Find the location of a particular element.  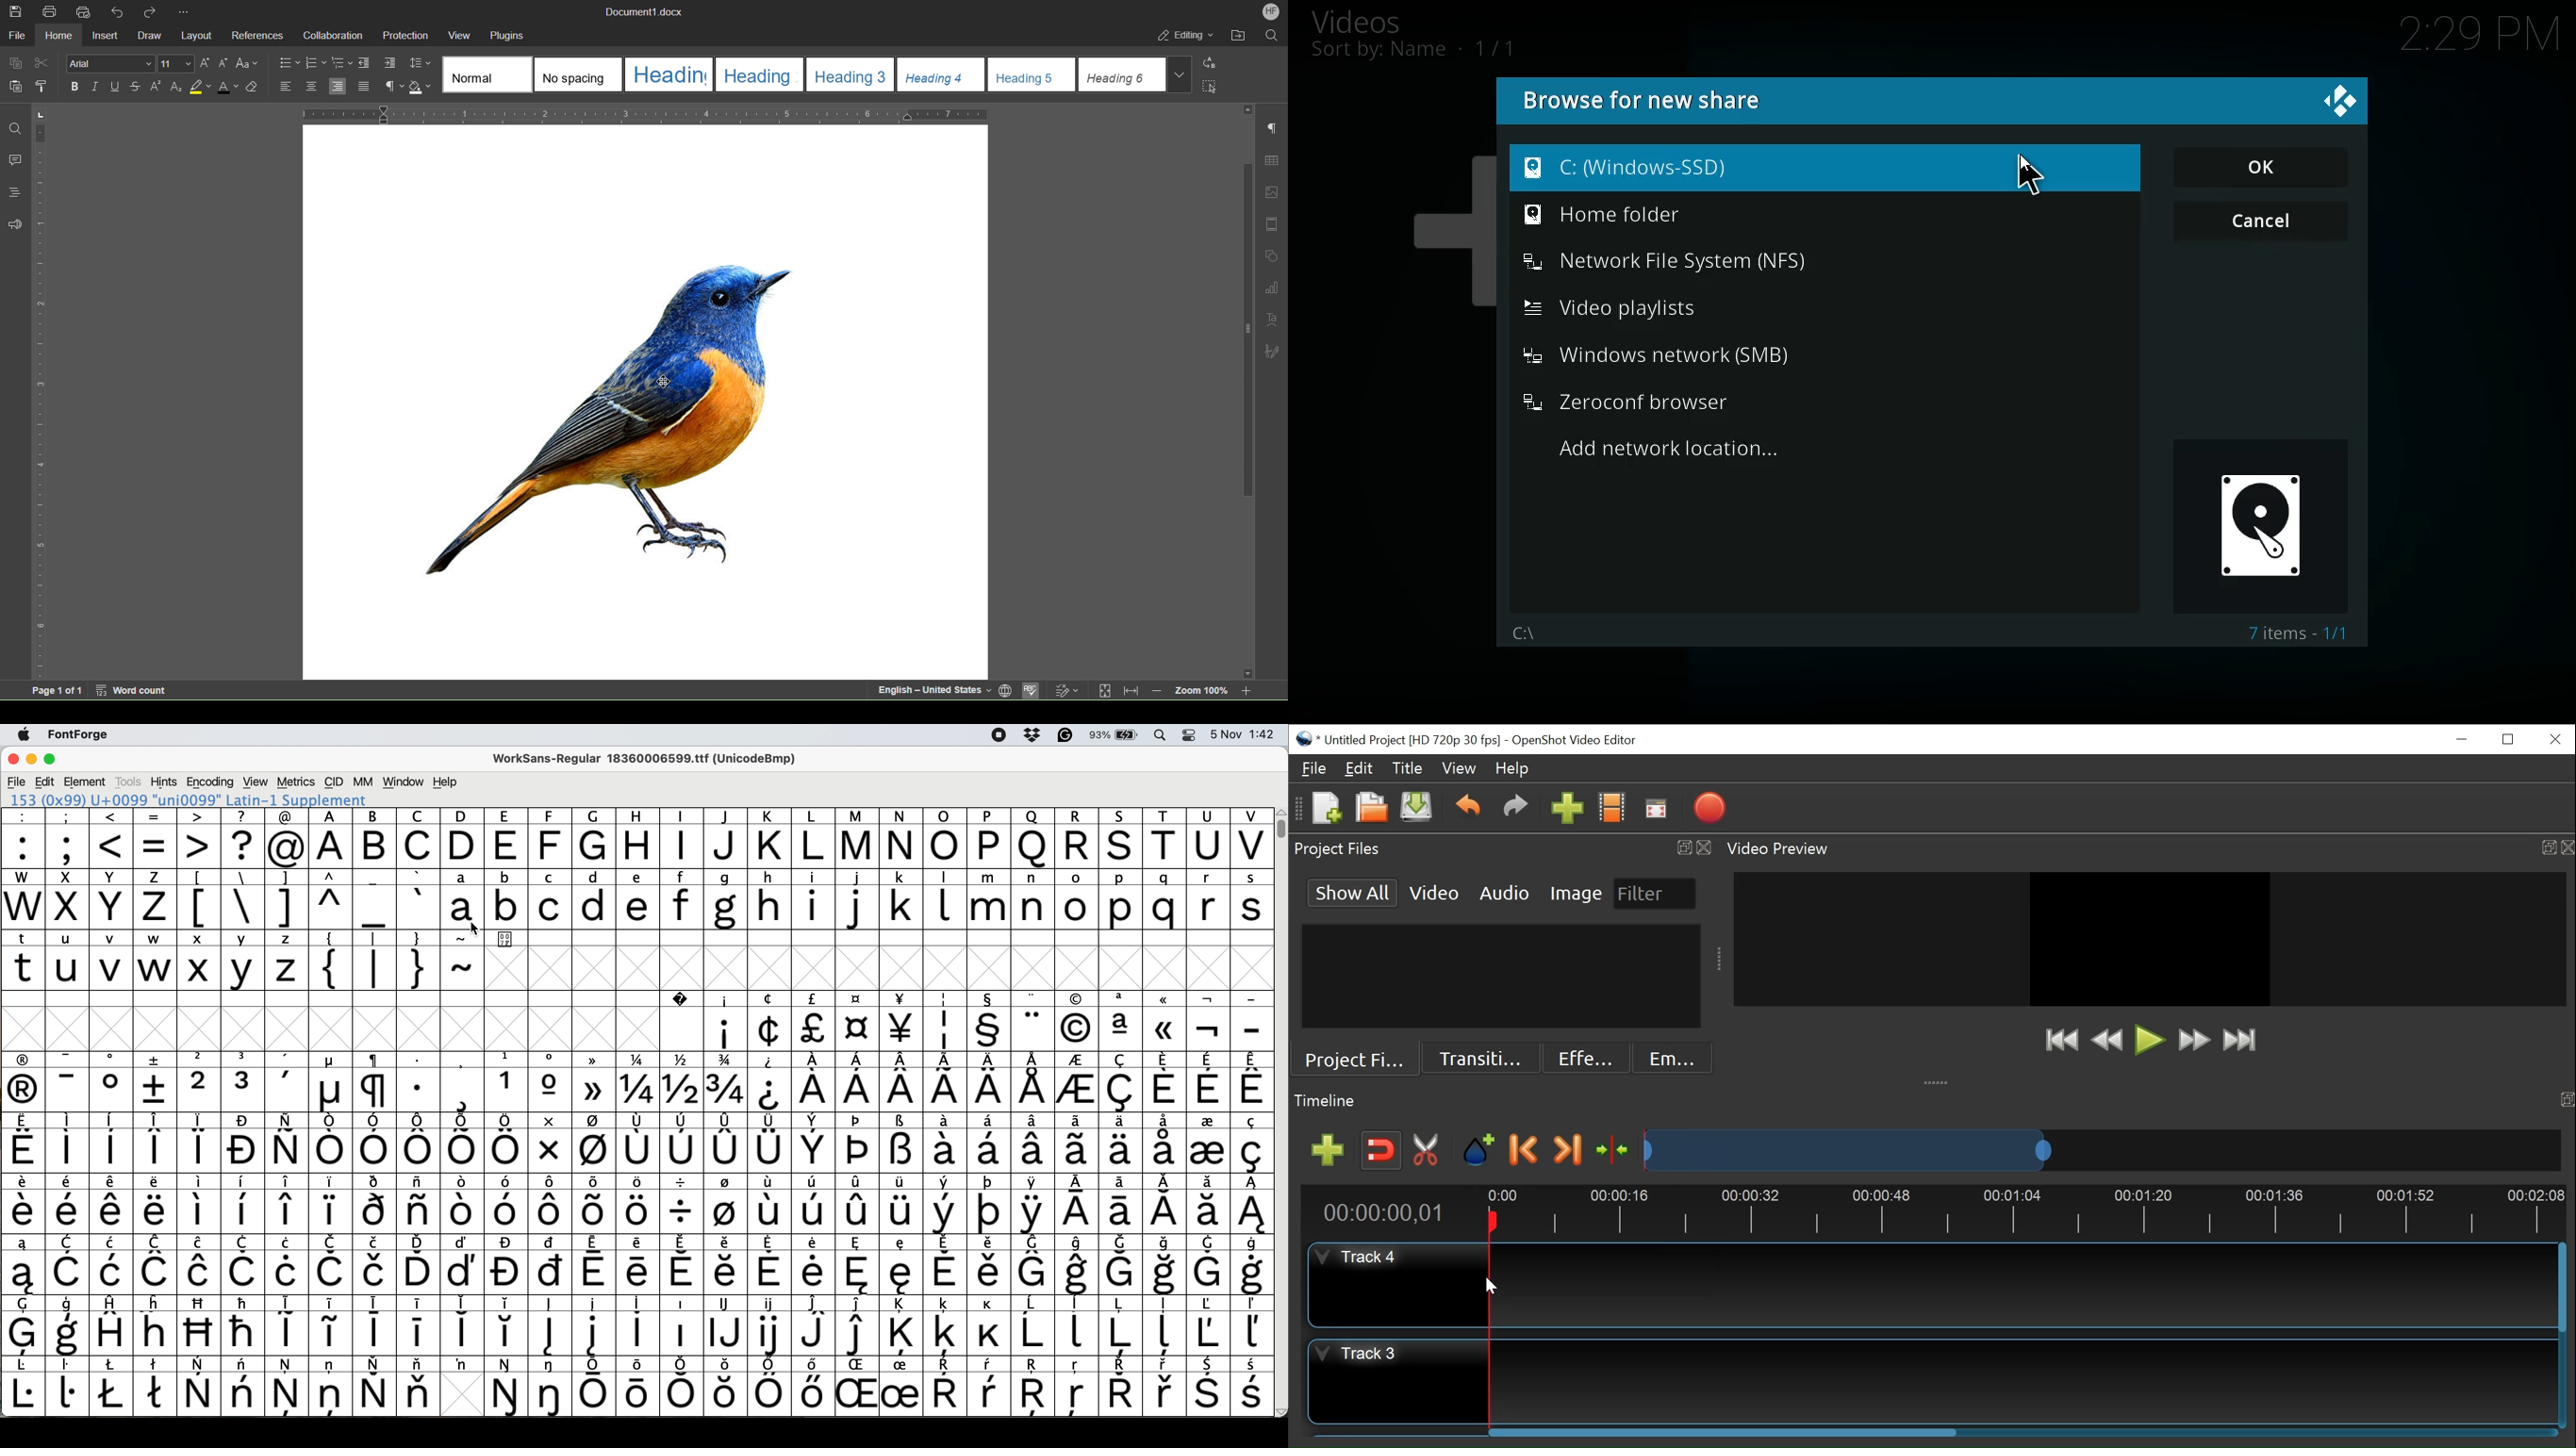

symbol is located at coordinates (23, 1387).